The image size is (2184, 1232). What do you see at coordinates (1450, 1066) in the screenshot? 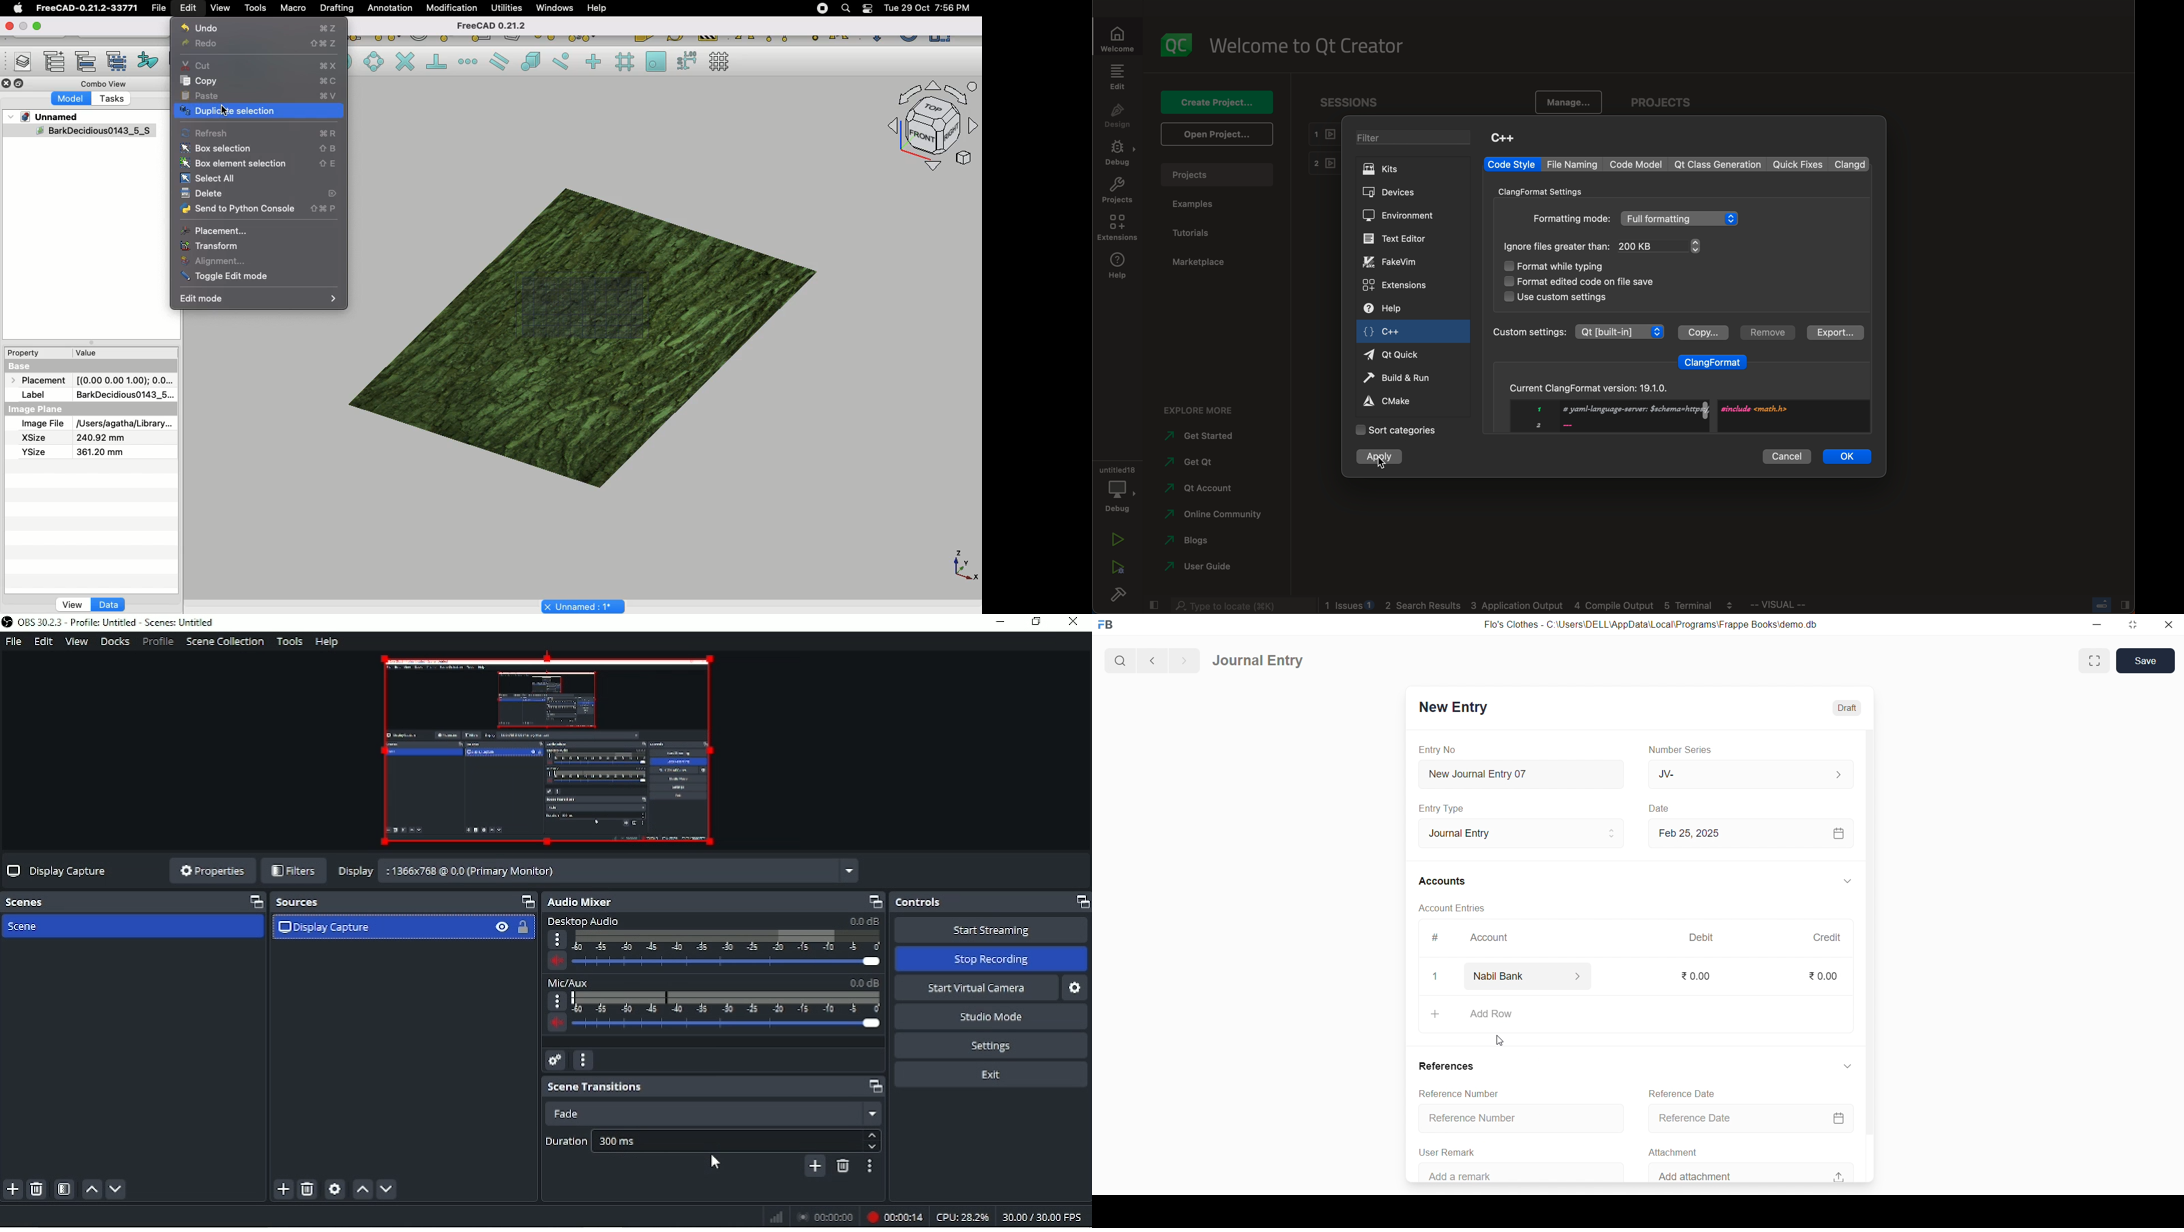
I see `References` at bounding box center [1450, 1066].